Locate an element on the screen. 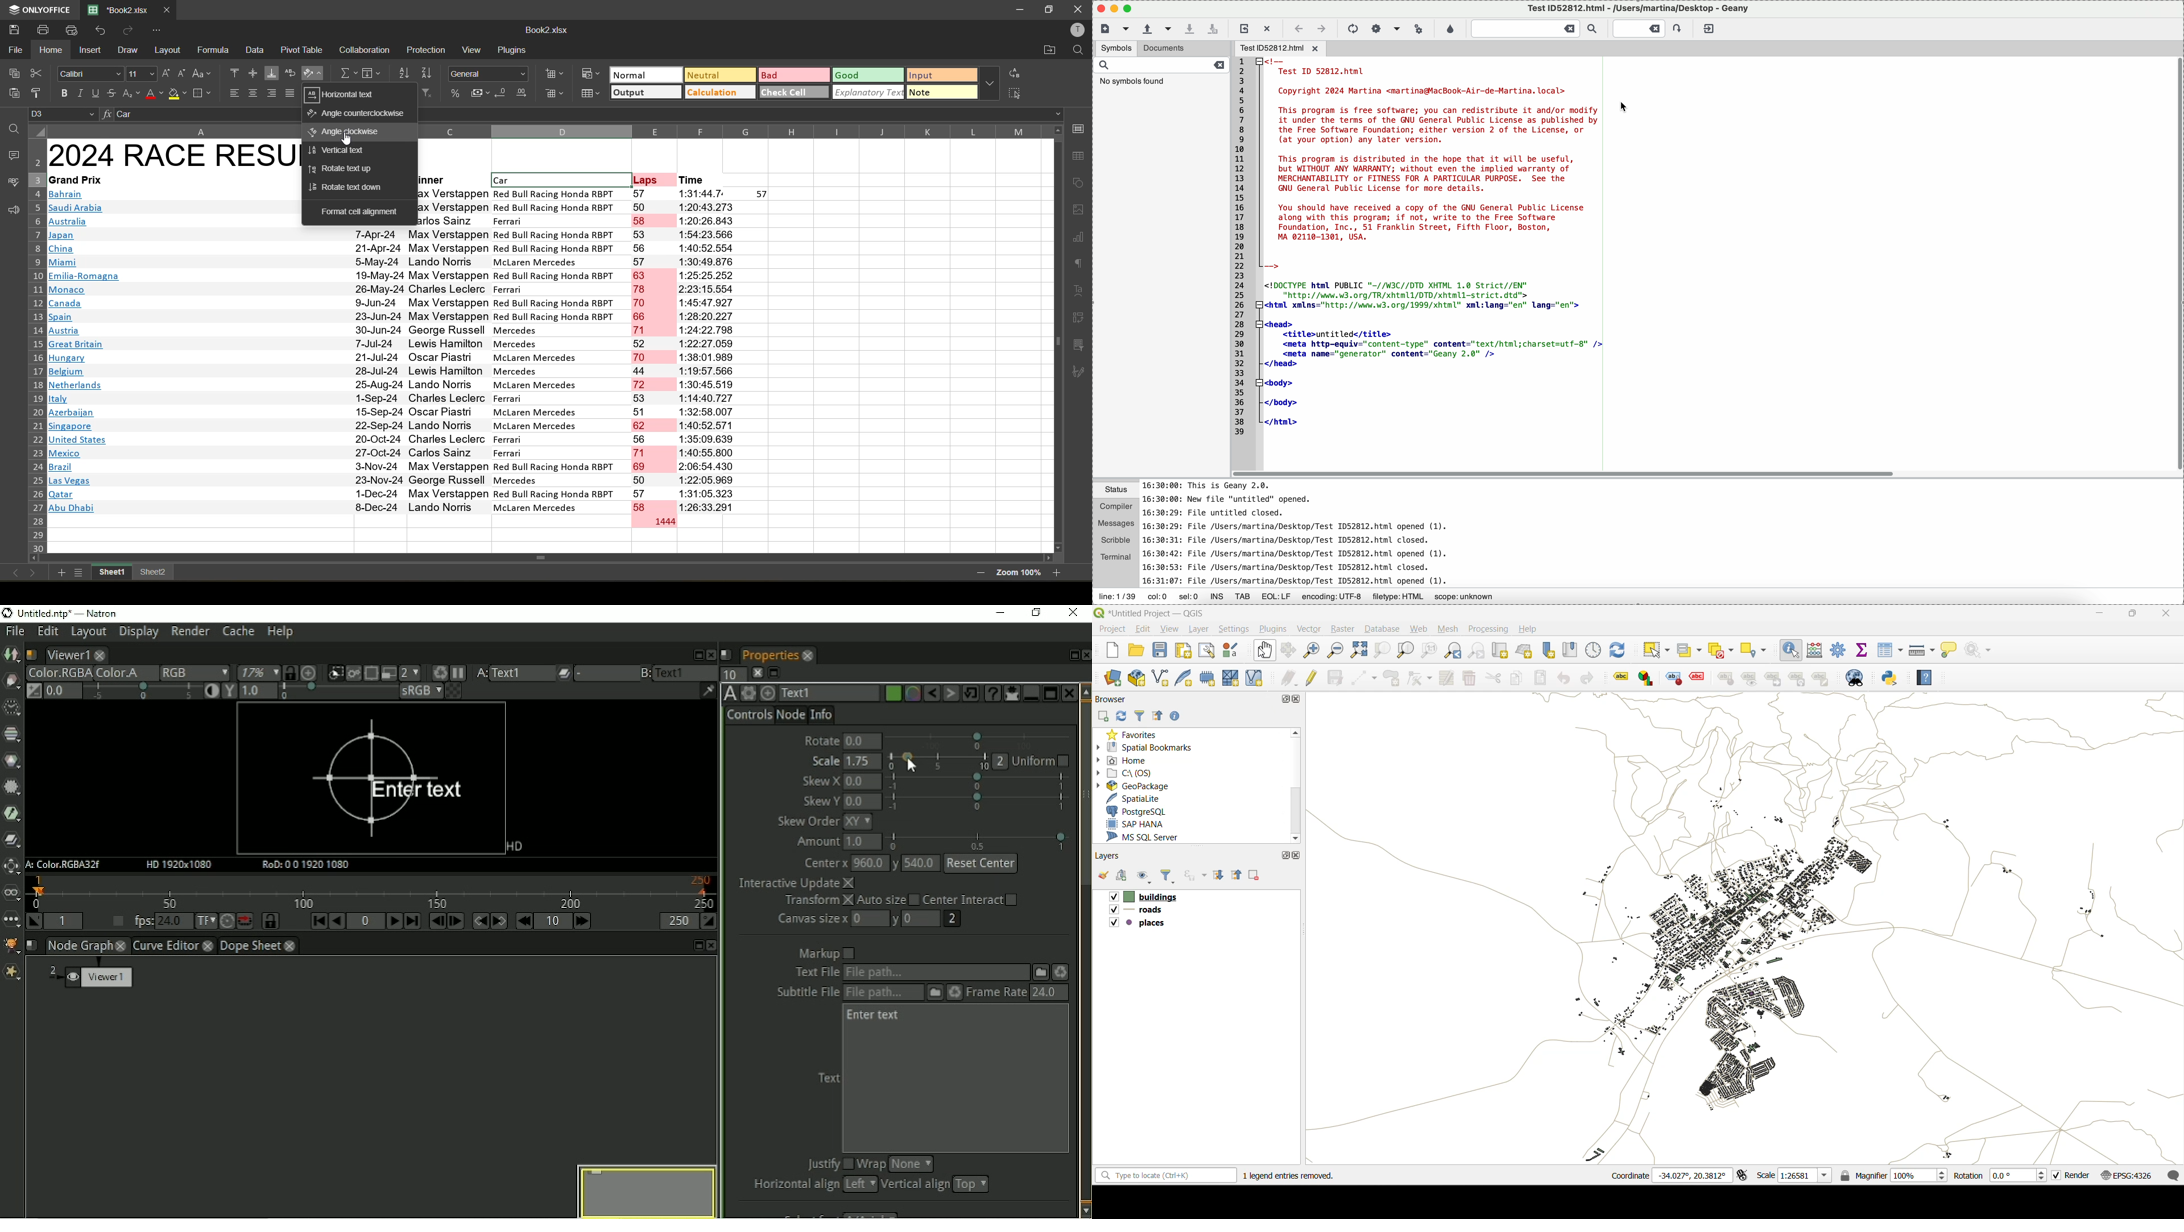  new spatialite is located at coordinates (1185, 677).